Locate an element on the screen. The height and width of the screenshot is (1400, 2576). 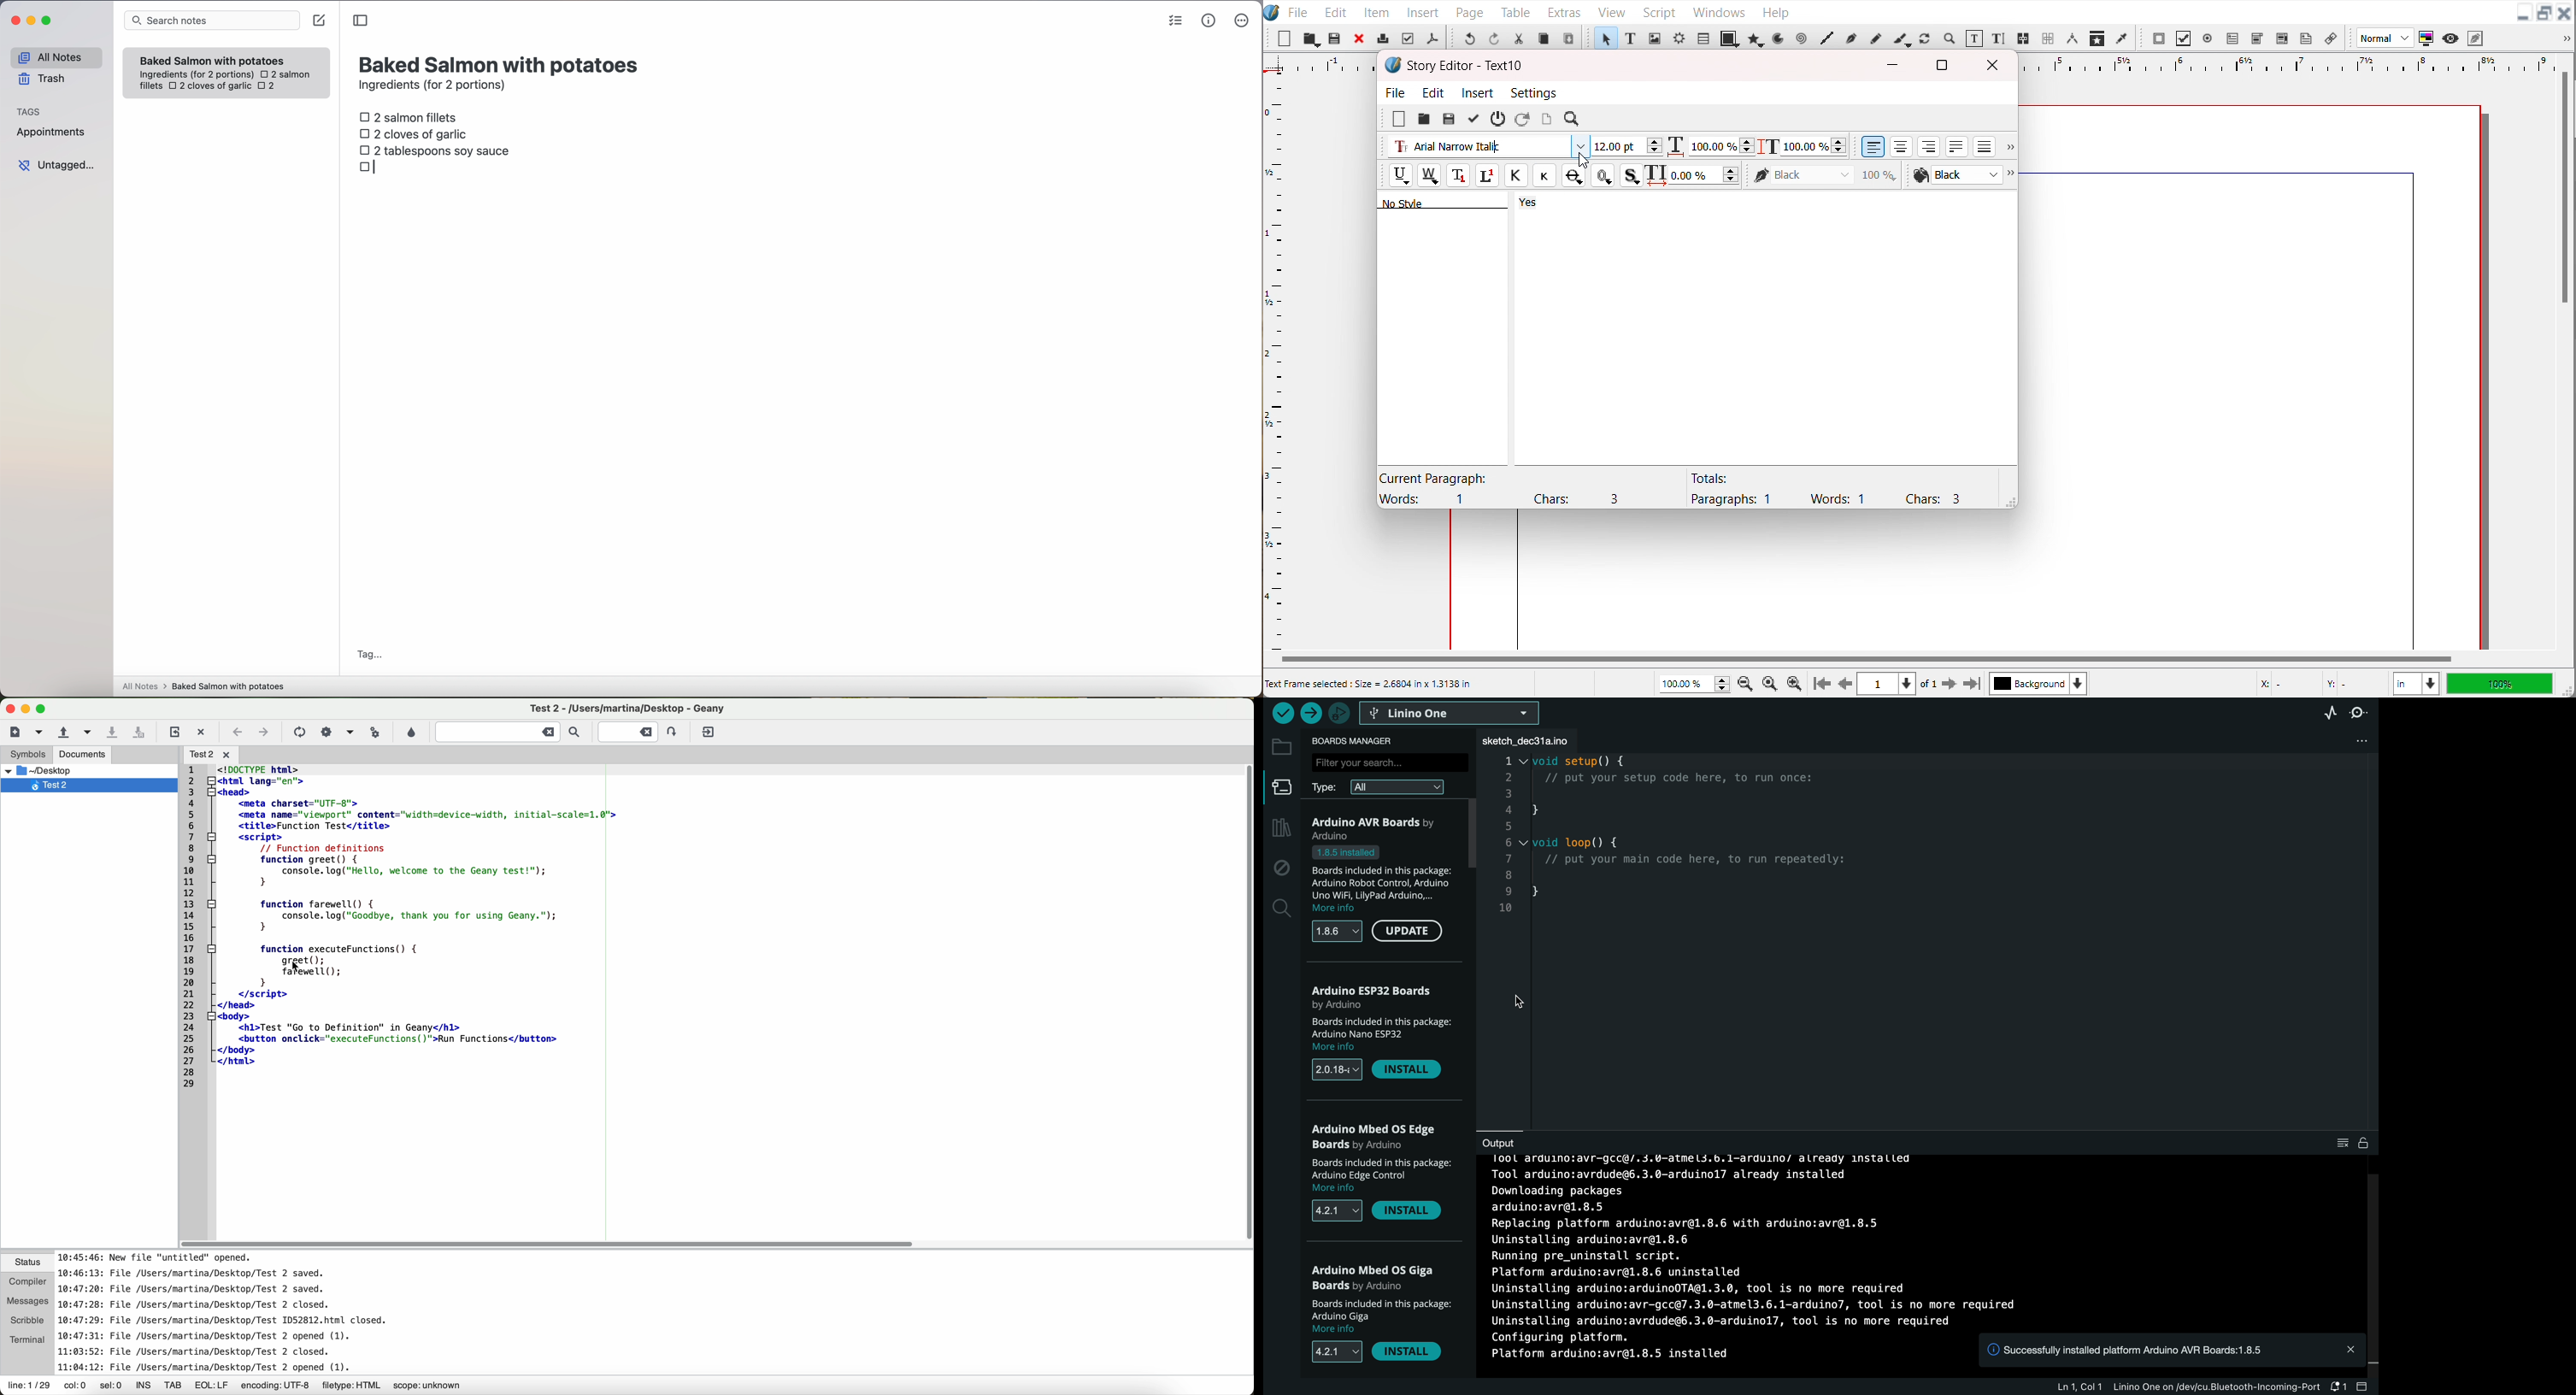
List Annotation is located at coordinates (2330, 38).